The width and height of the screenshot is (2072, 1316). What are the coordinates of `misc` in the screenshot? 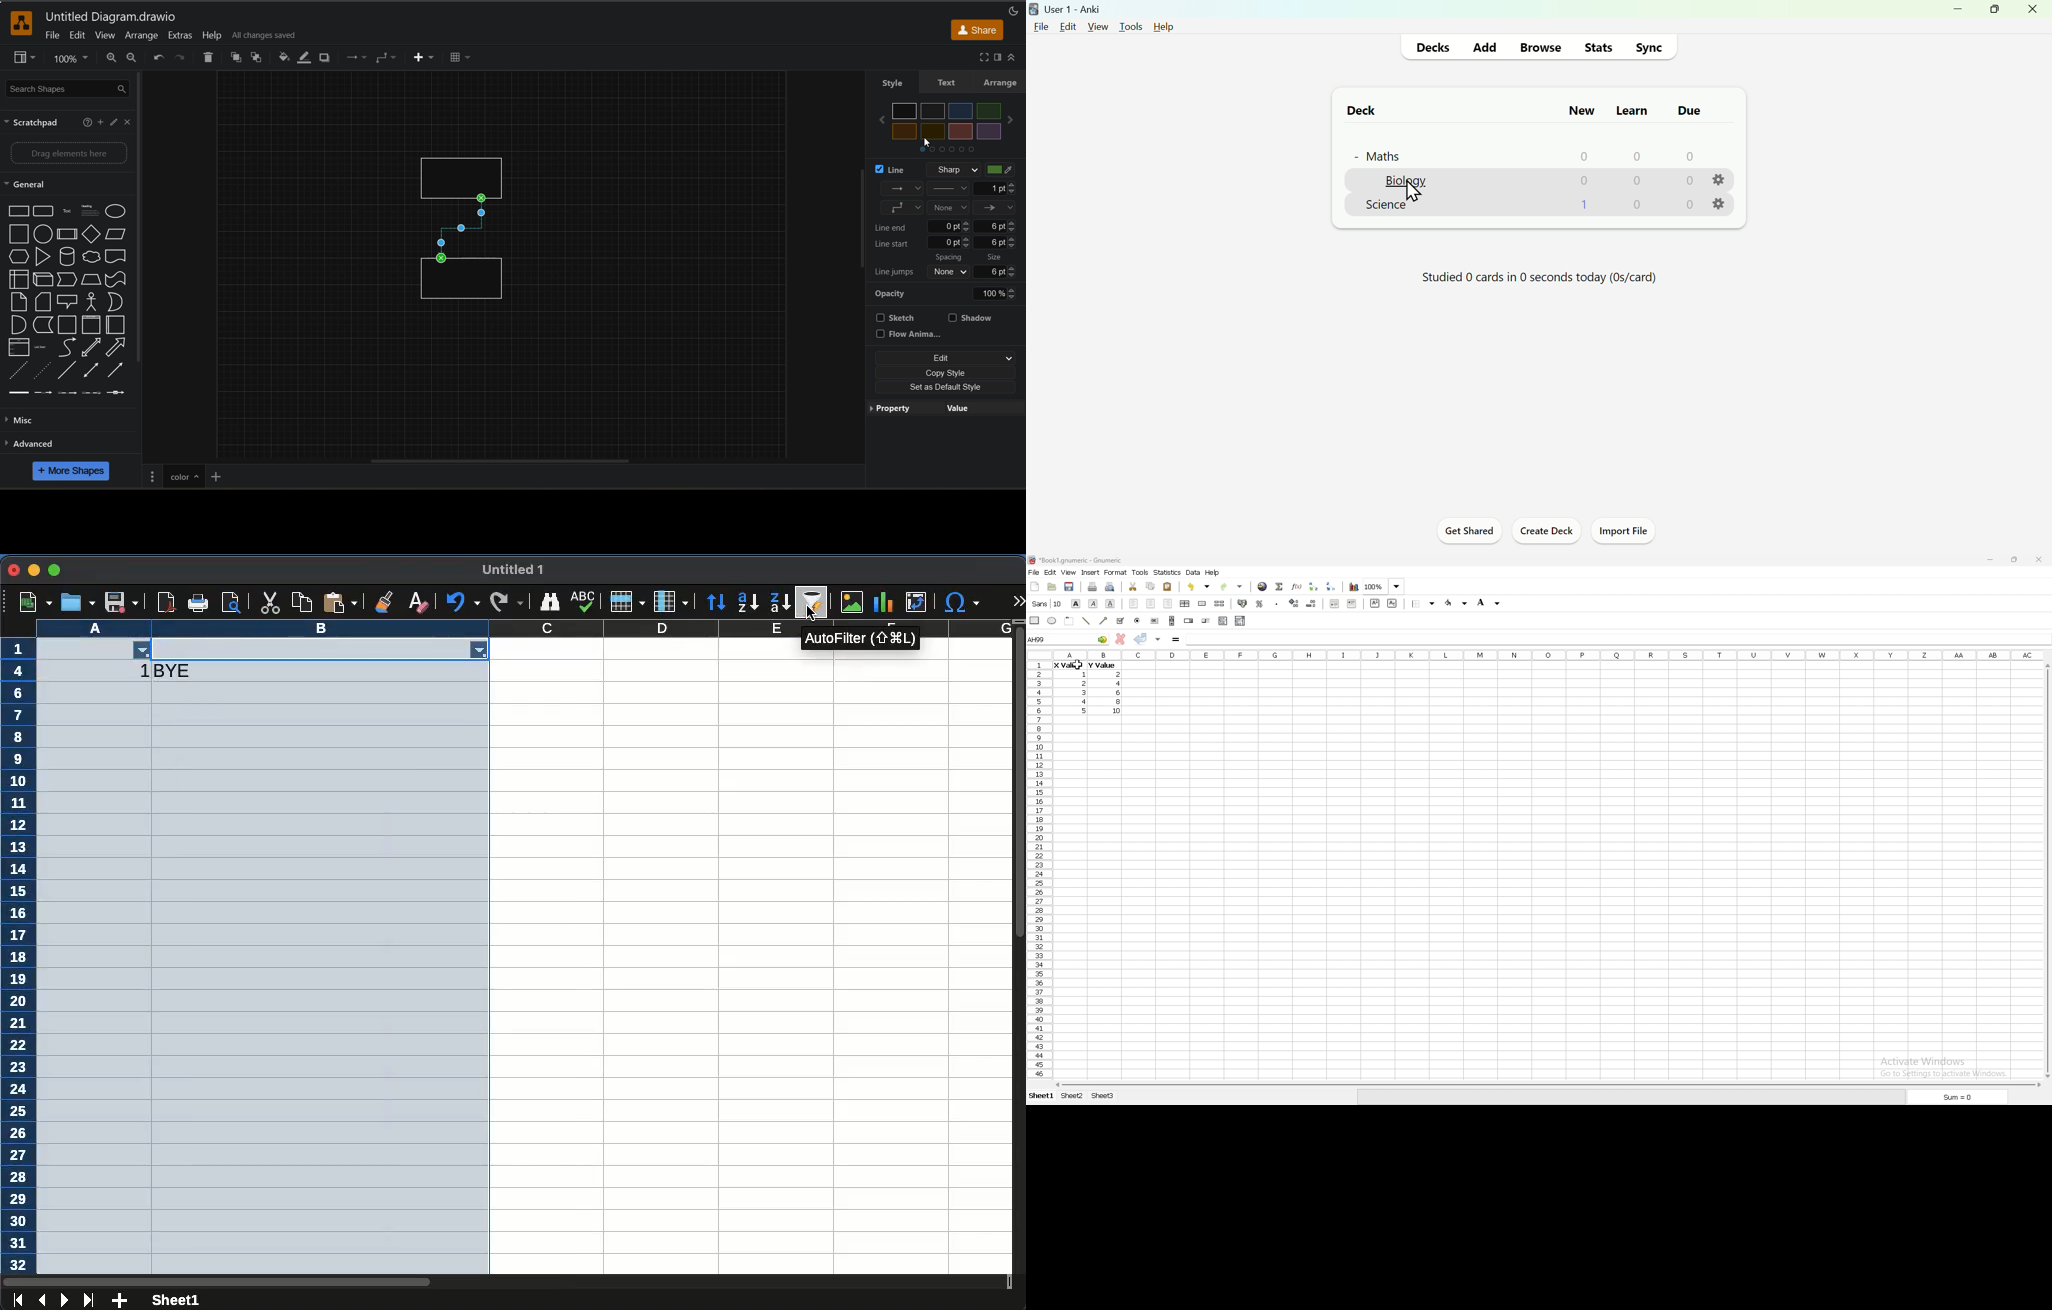 It's located at (24, 421).